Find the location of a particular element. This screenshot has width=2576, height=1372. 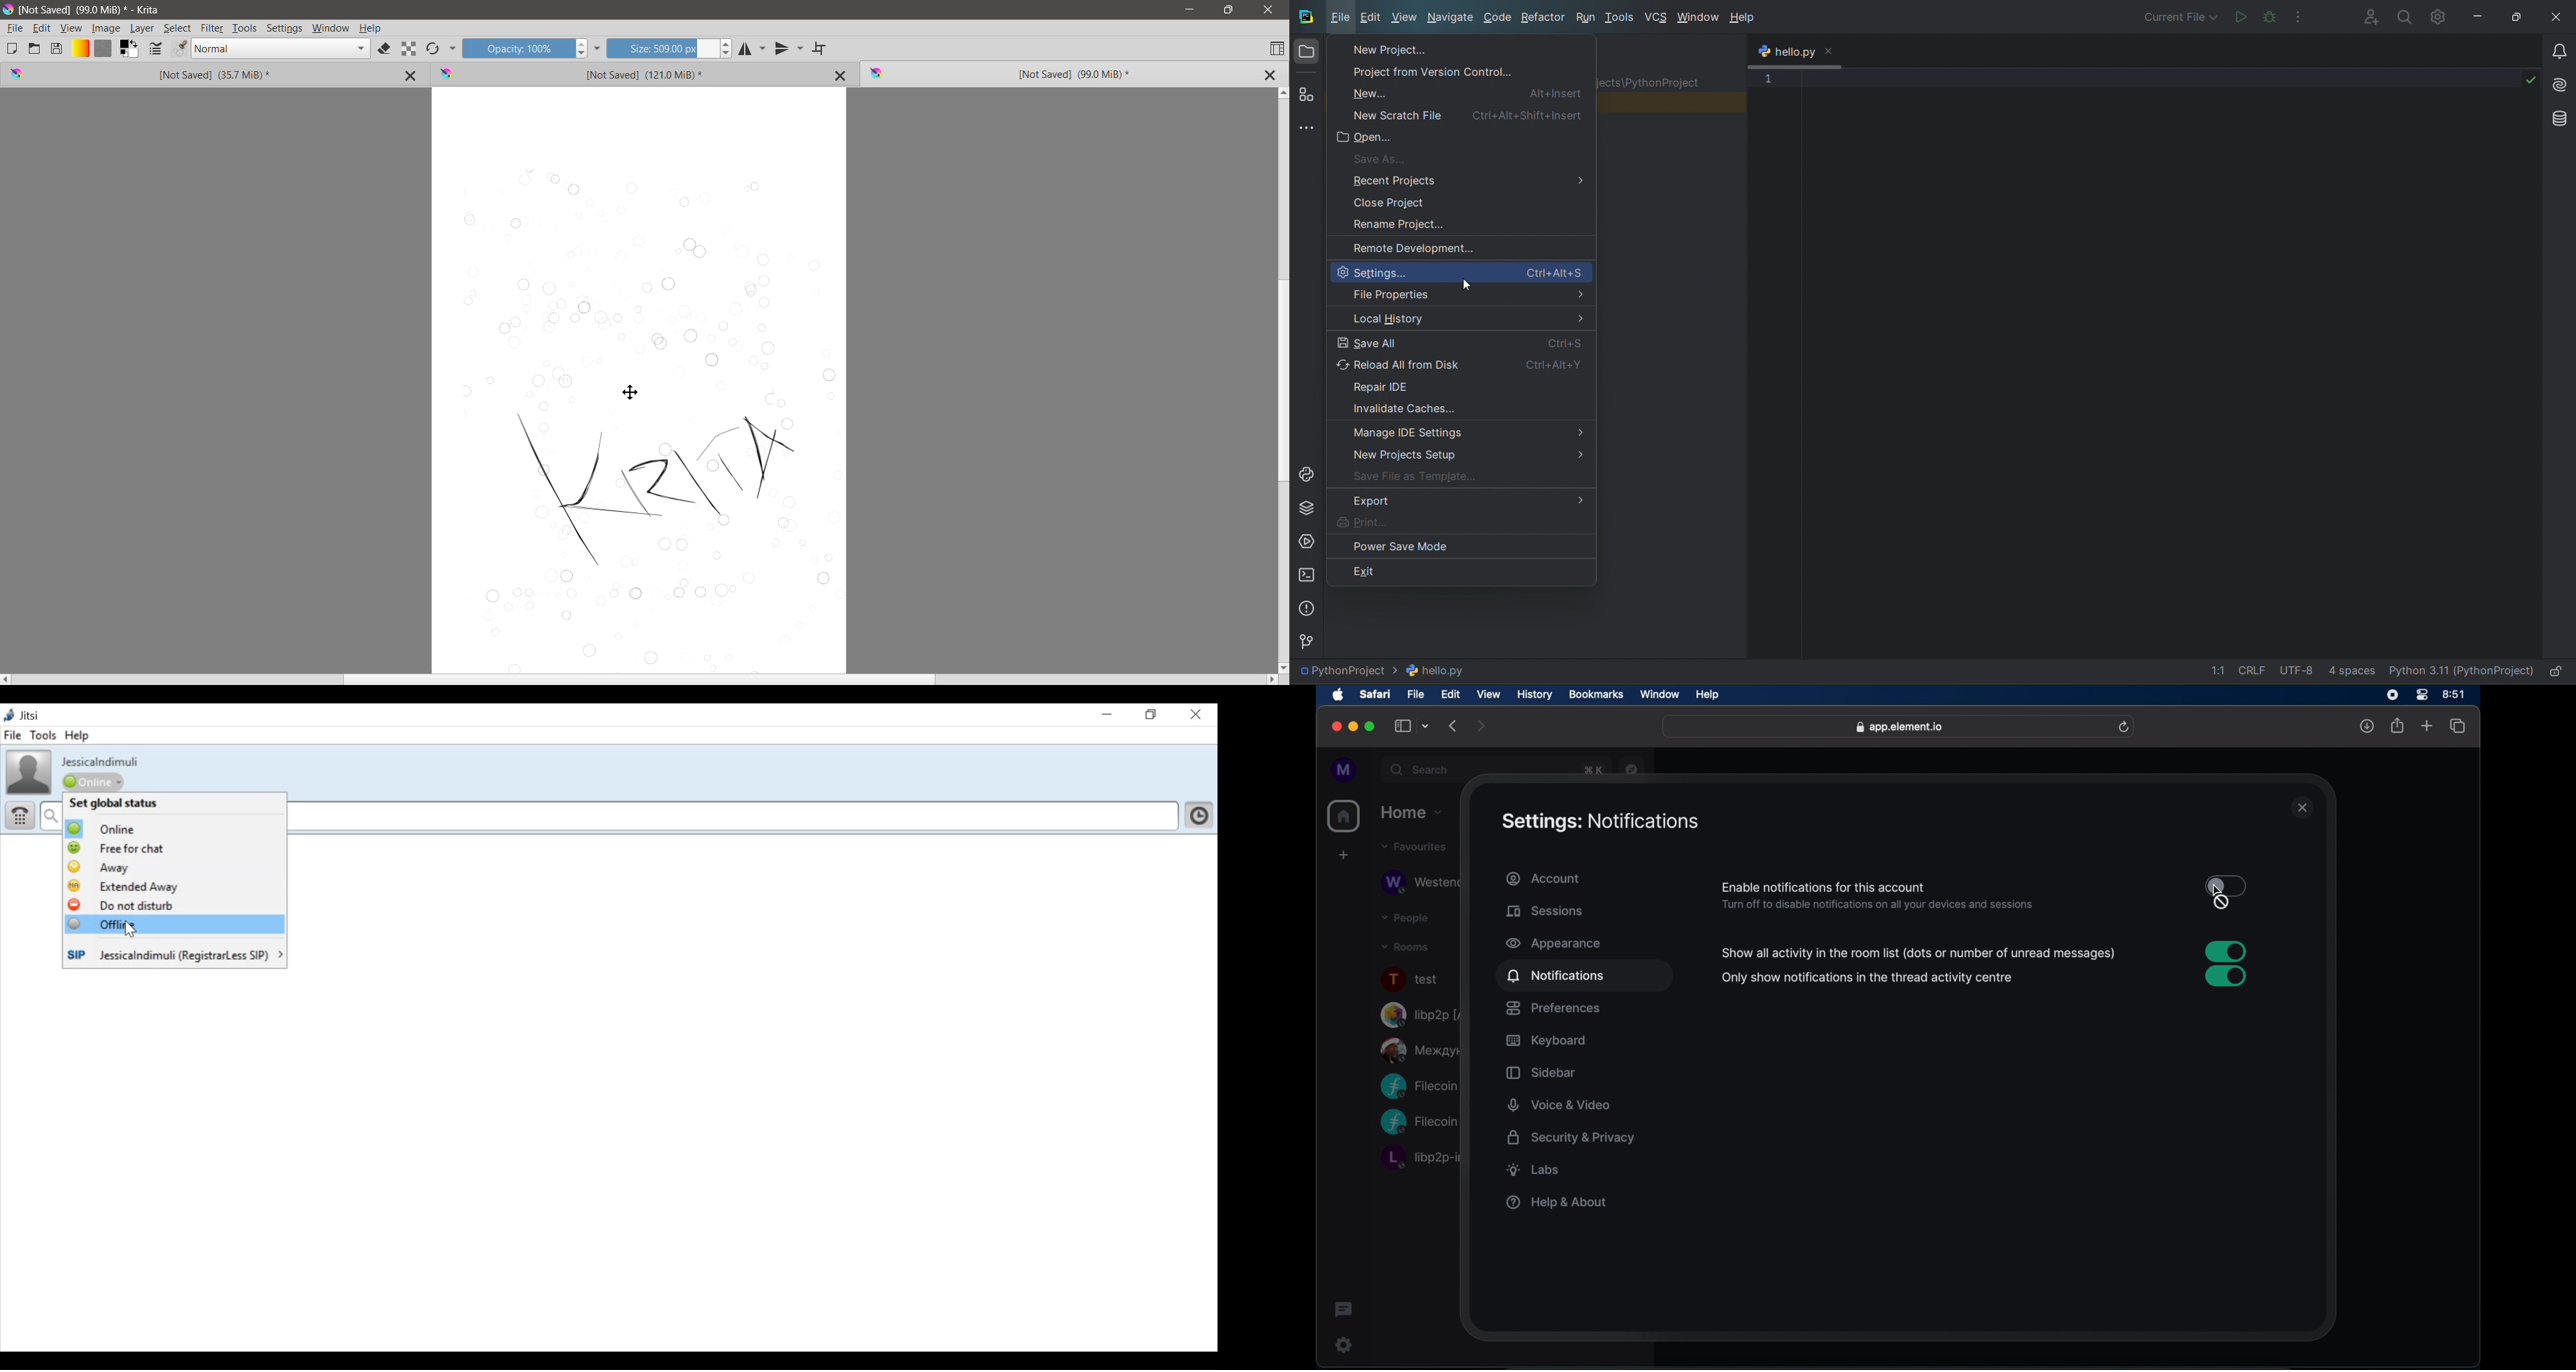

options is located at coordinates (2304, 17).